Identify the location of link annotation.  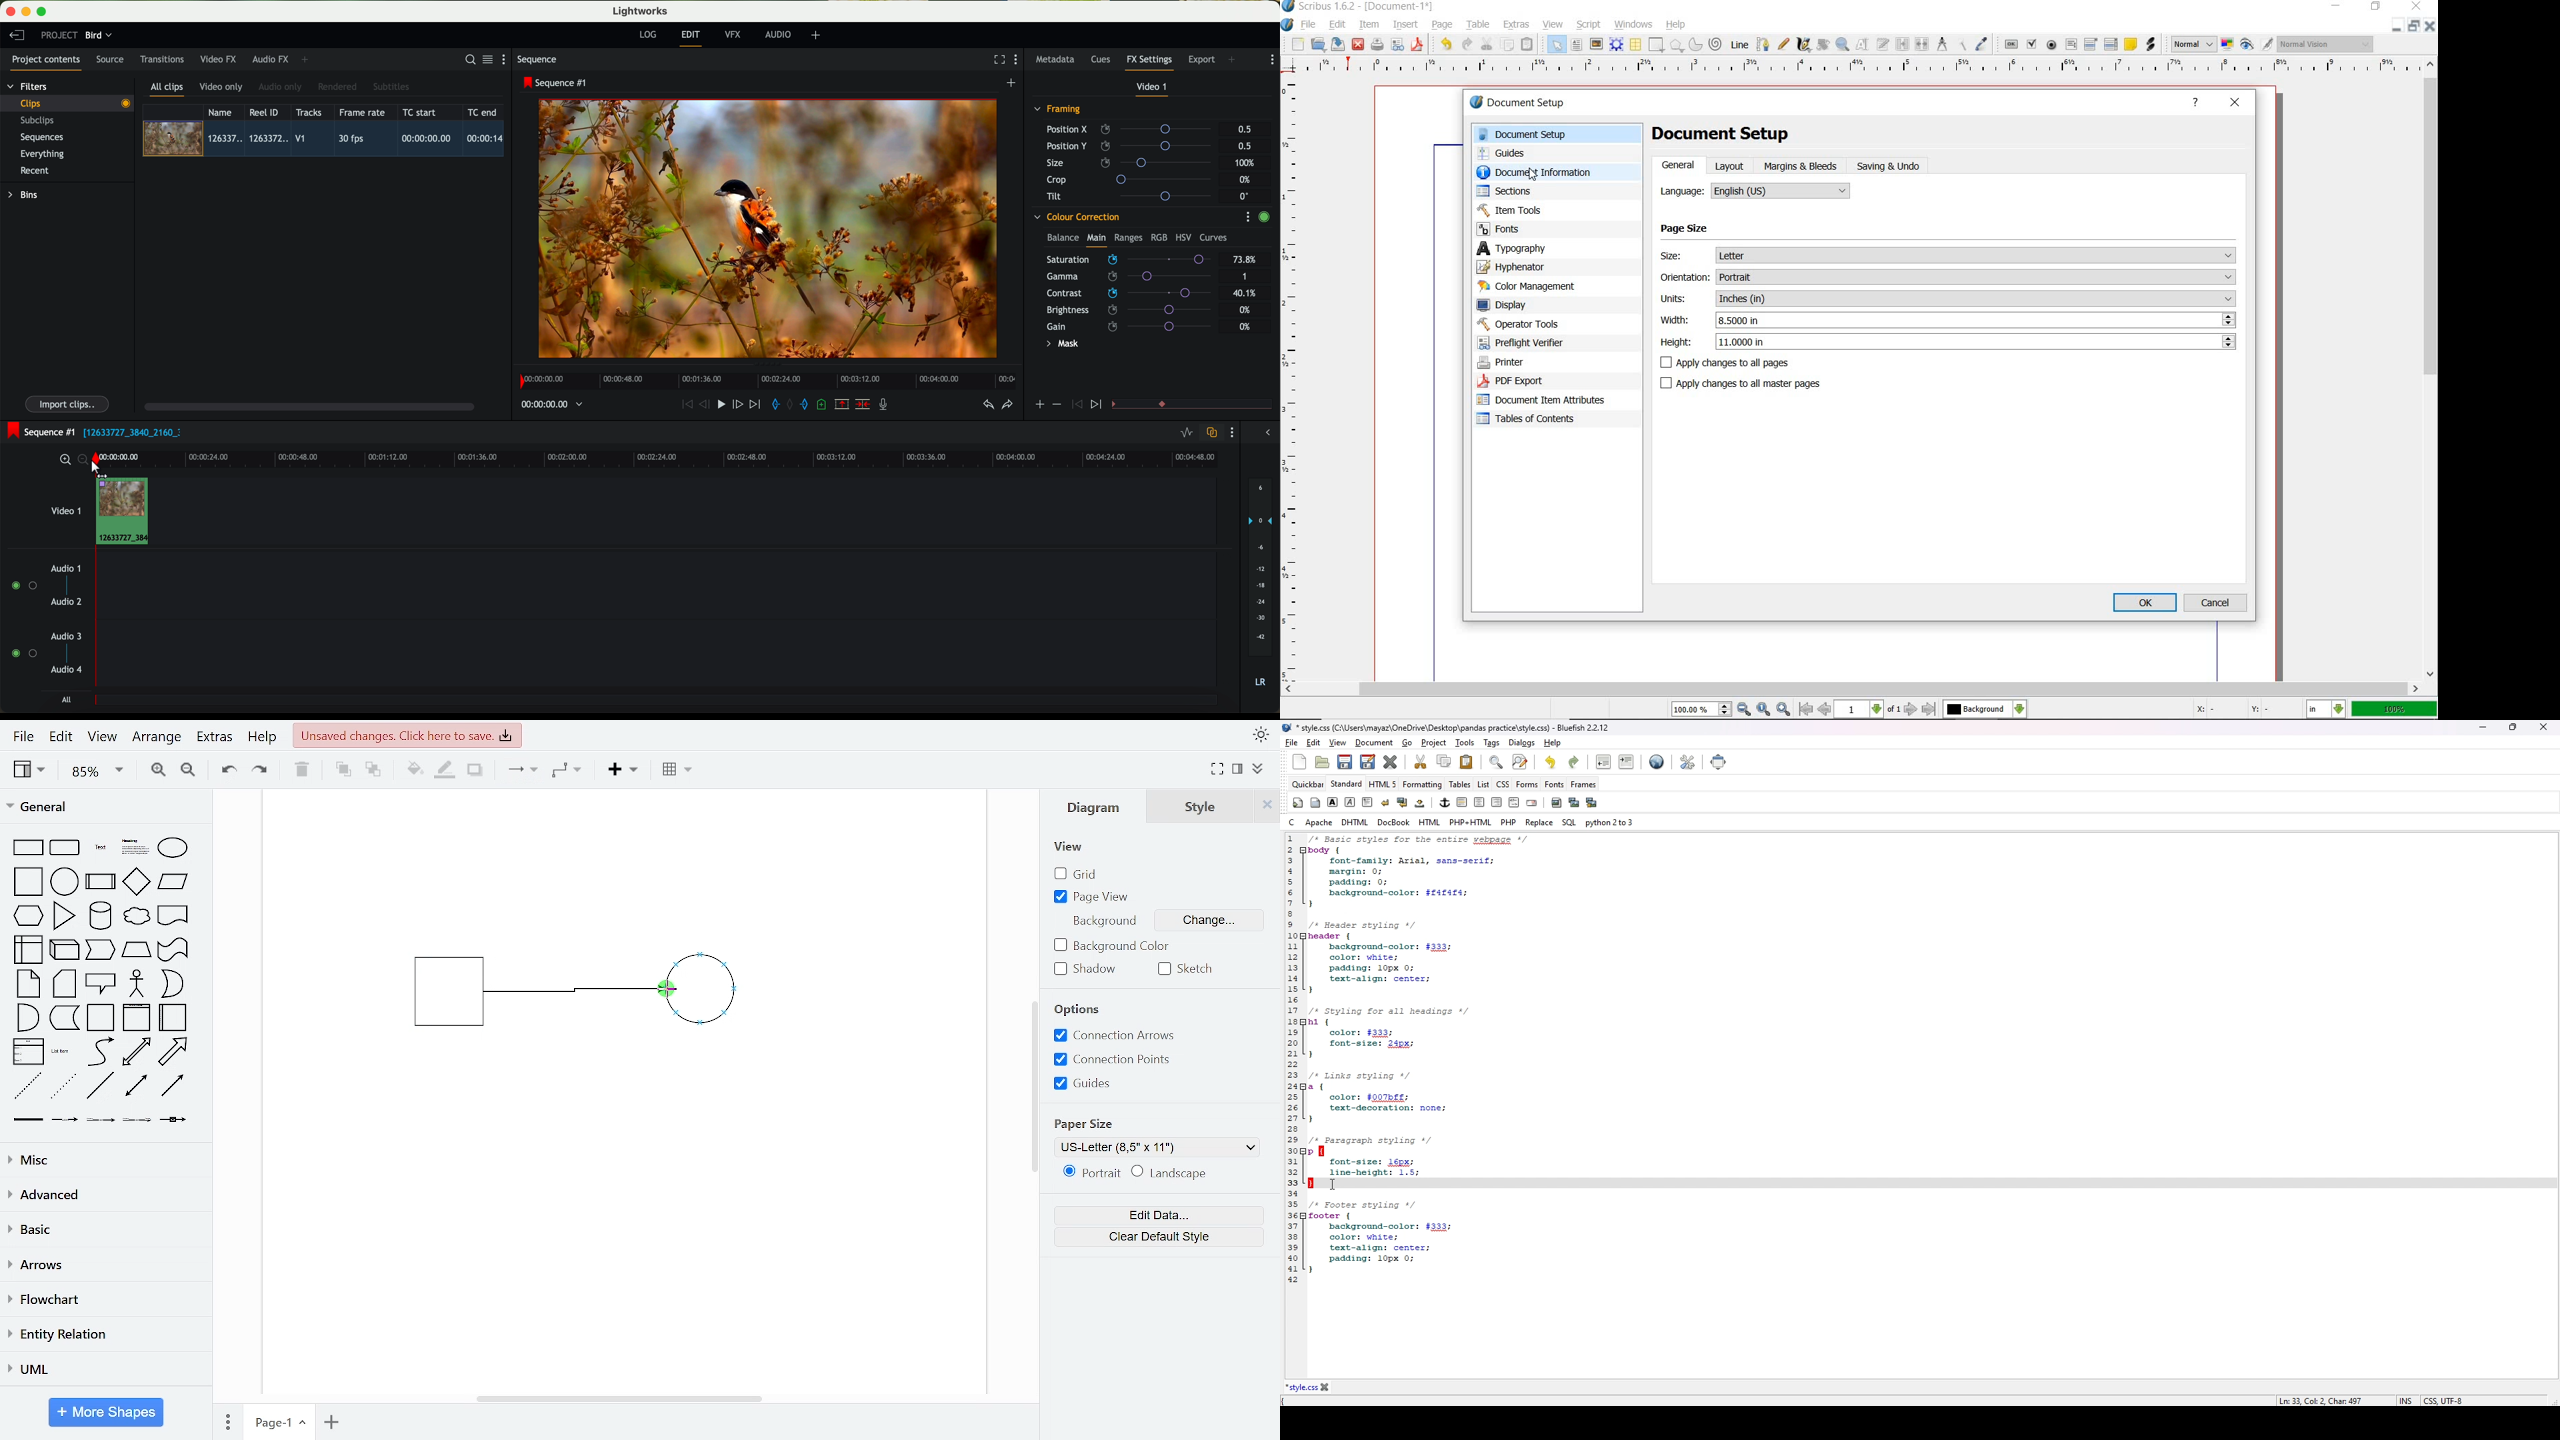
(2150, 45).